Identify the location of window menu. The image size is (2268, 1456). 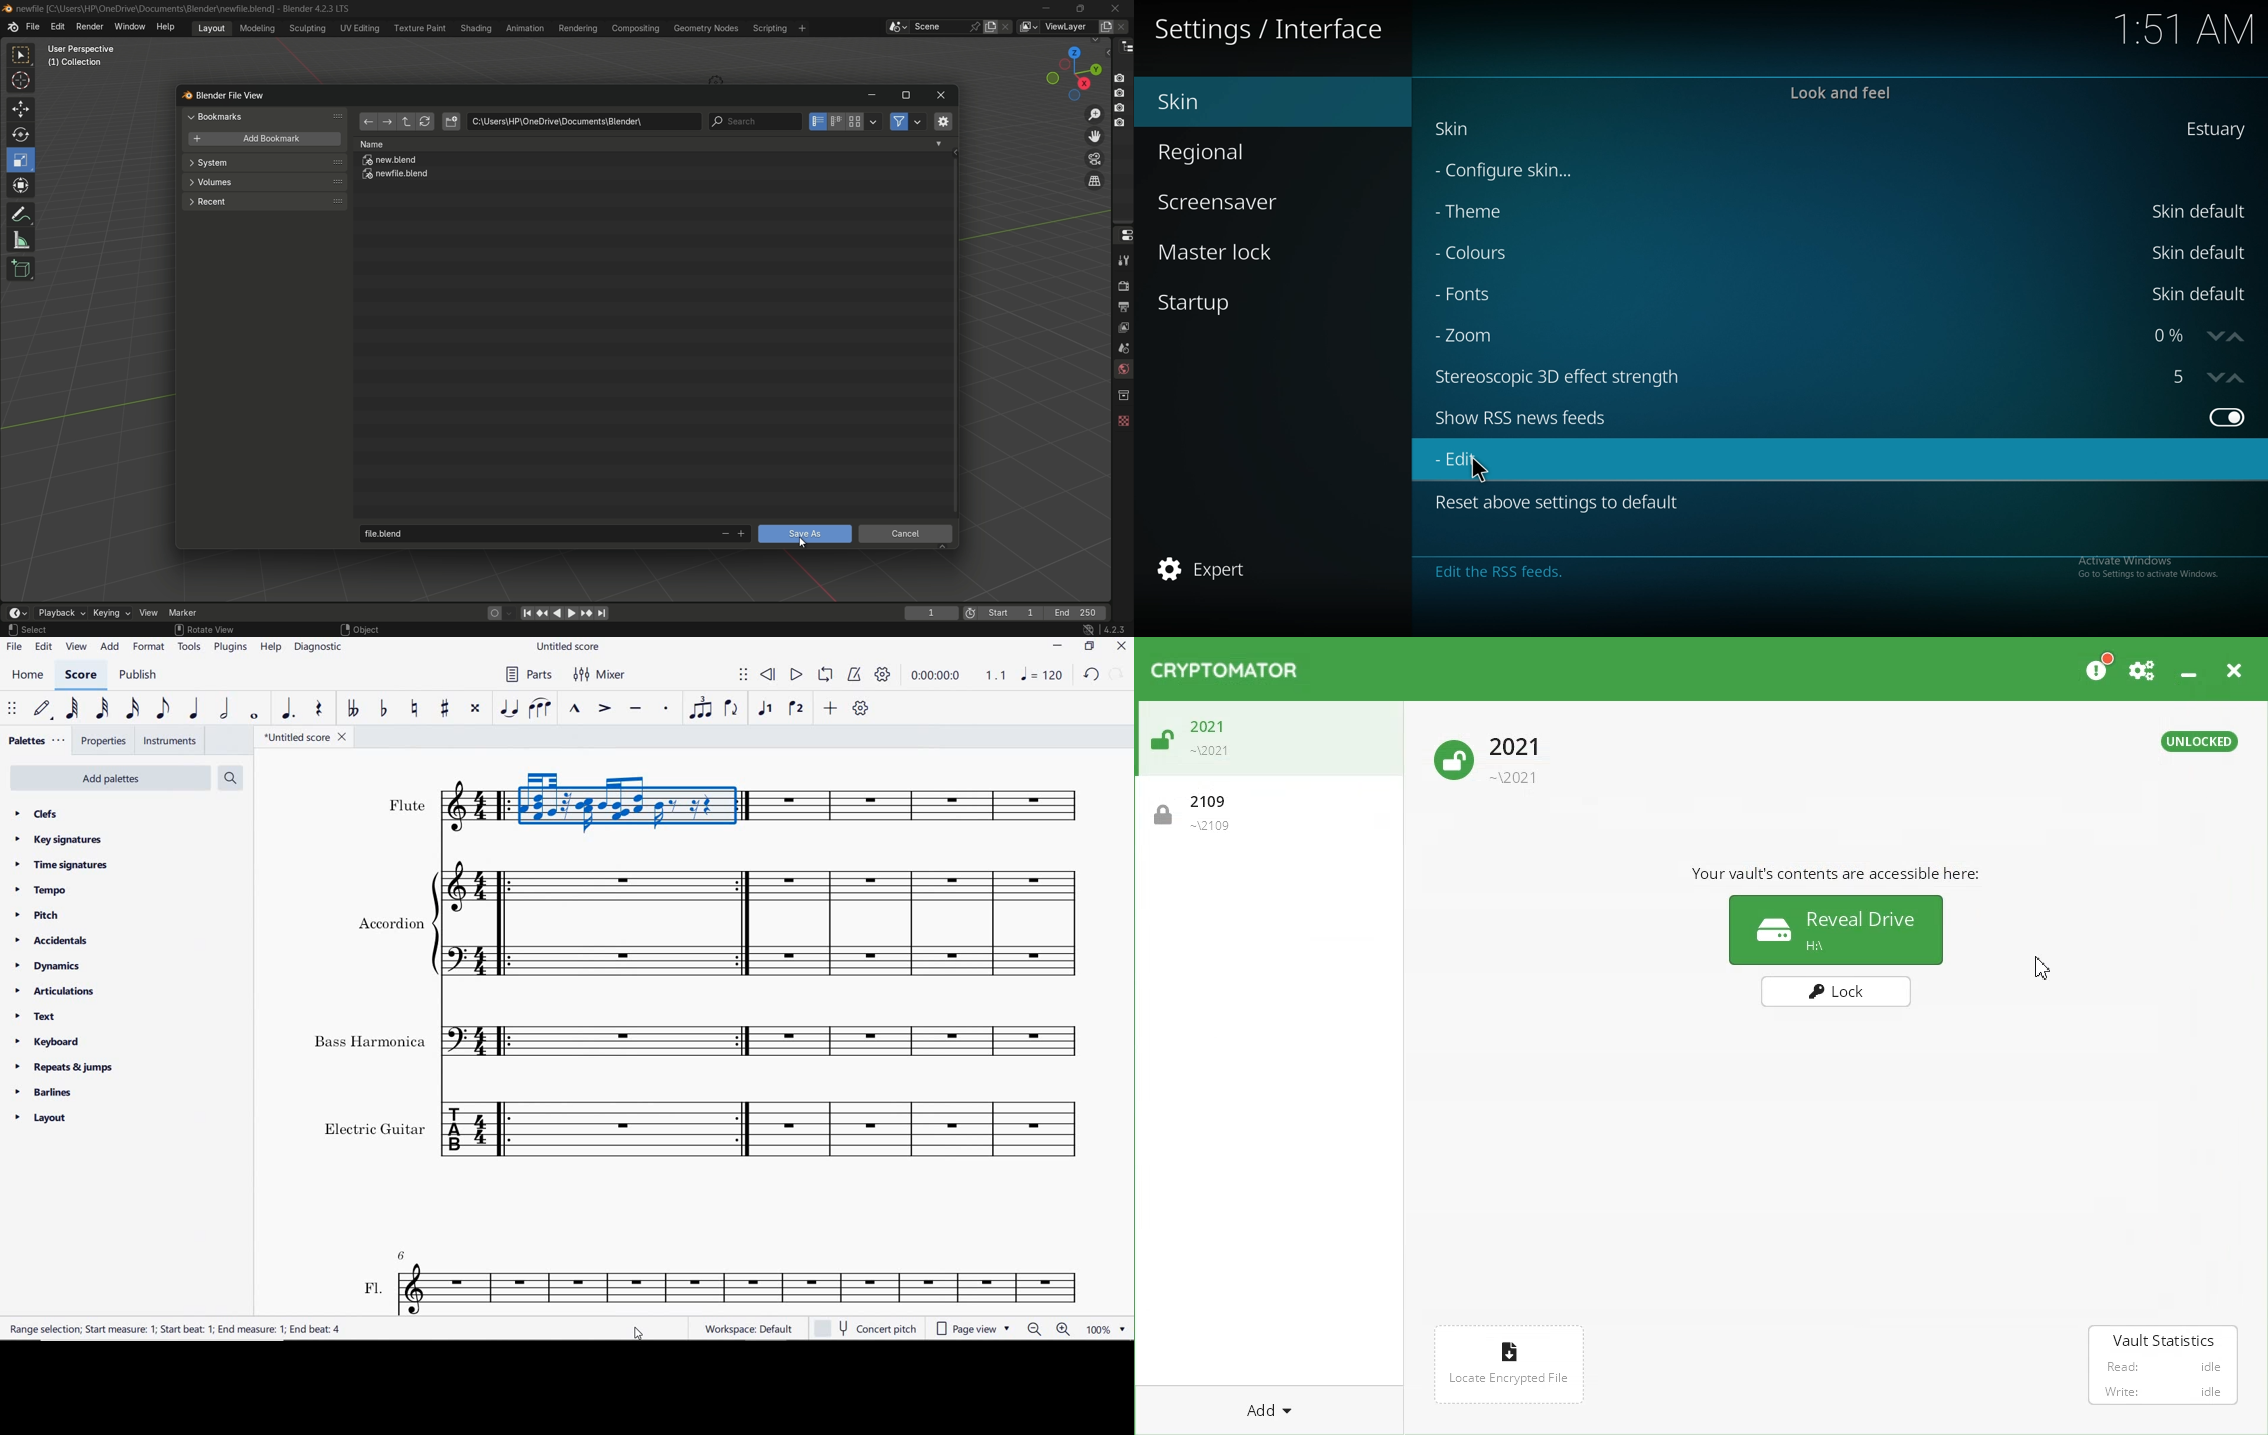
(131, 28).